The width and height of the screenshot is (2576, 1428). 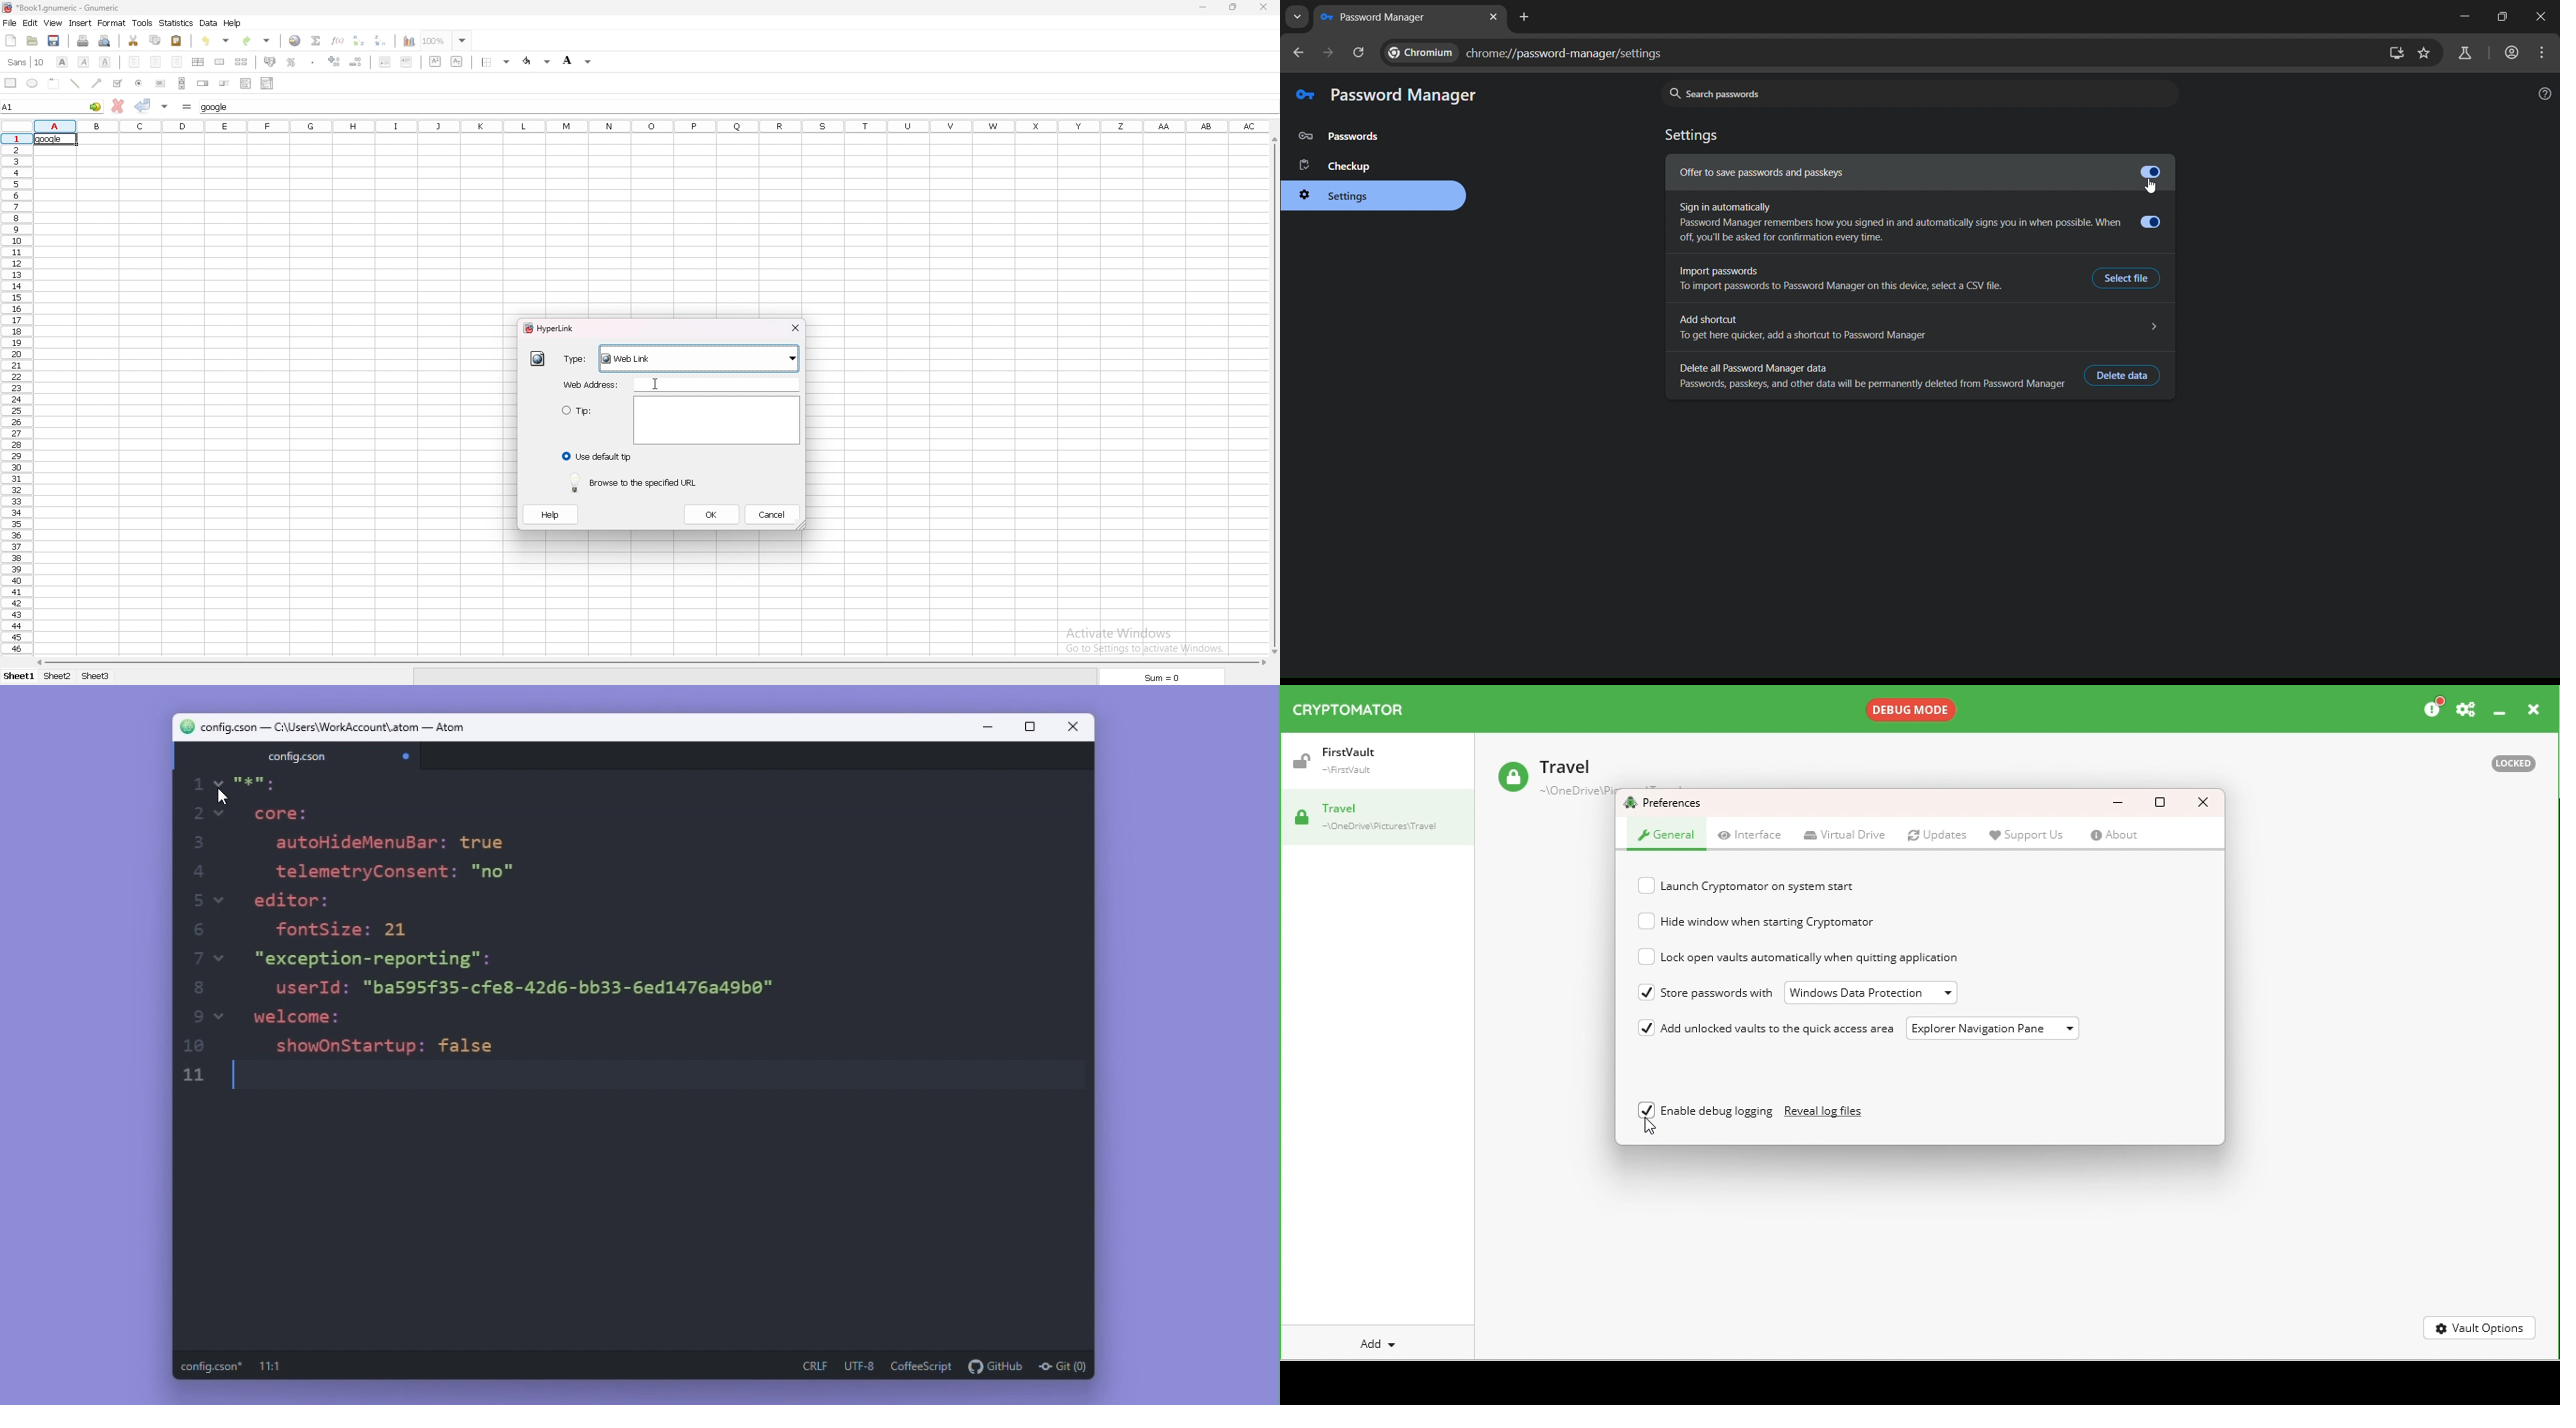 What do you see at coordinates (1491, 19) in the screenshot?
I see `new tab` at bounding box center [1491, 19].